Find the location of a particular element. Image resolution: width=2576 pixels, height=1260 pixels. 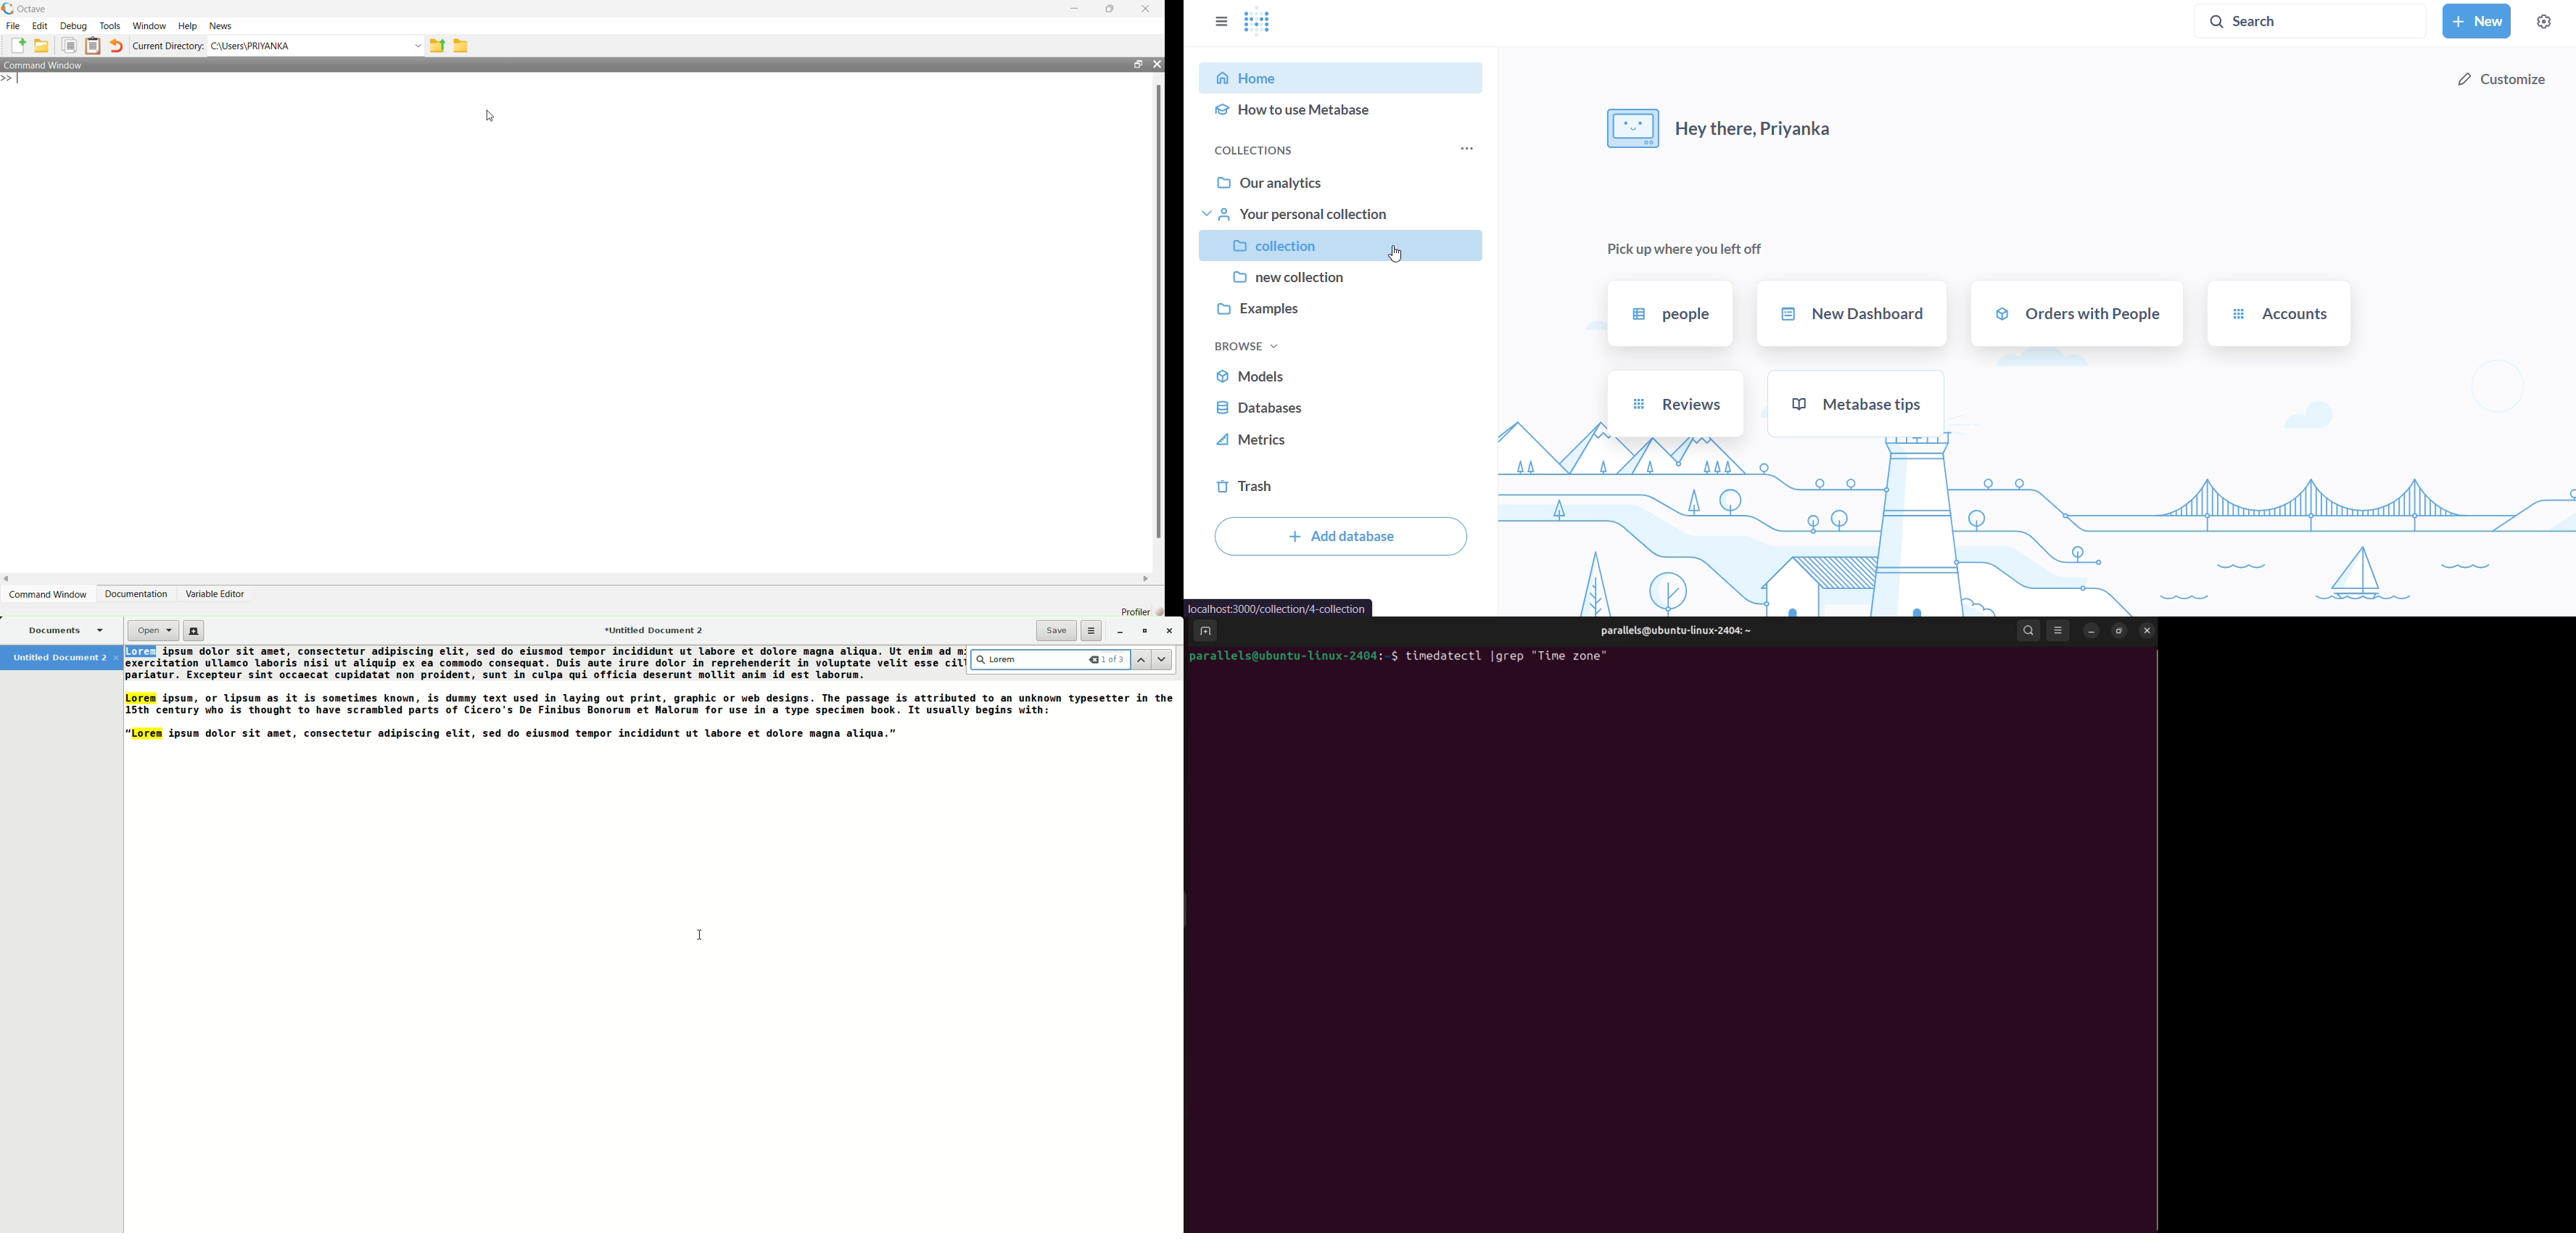

Lorem - Highlighted is located at coordinates (143, 652).